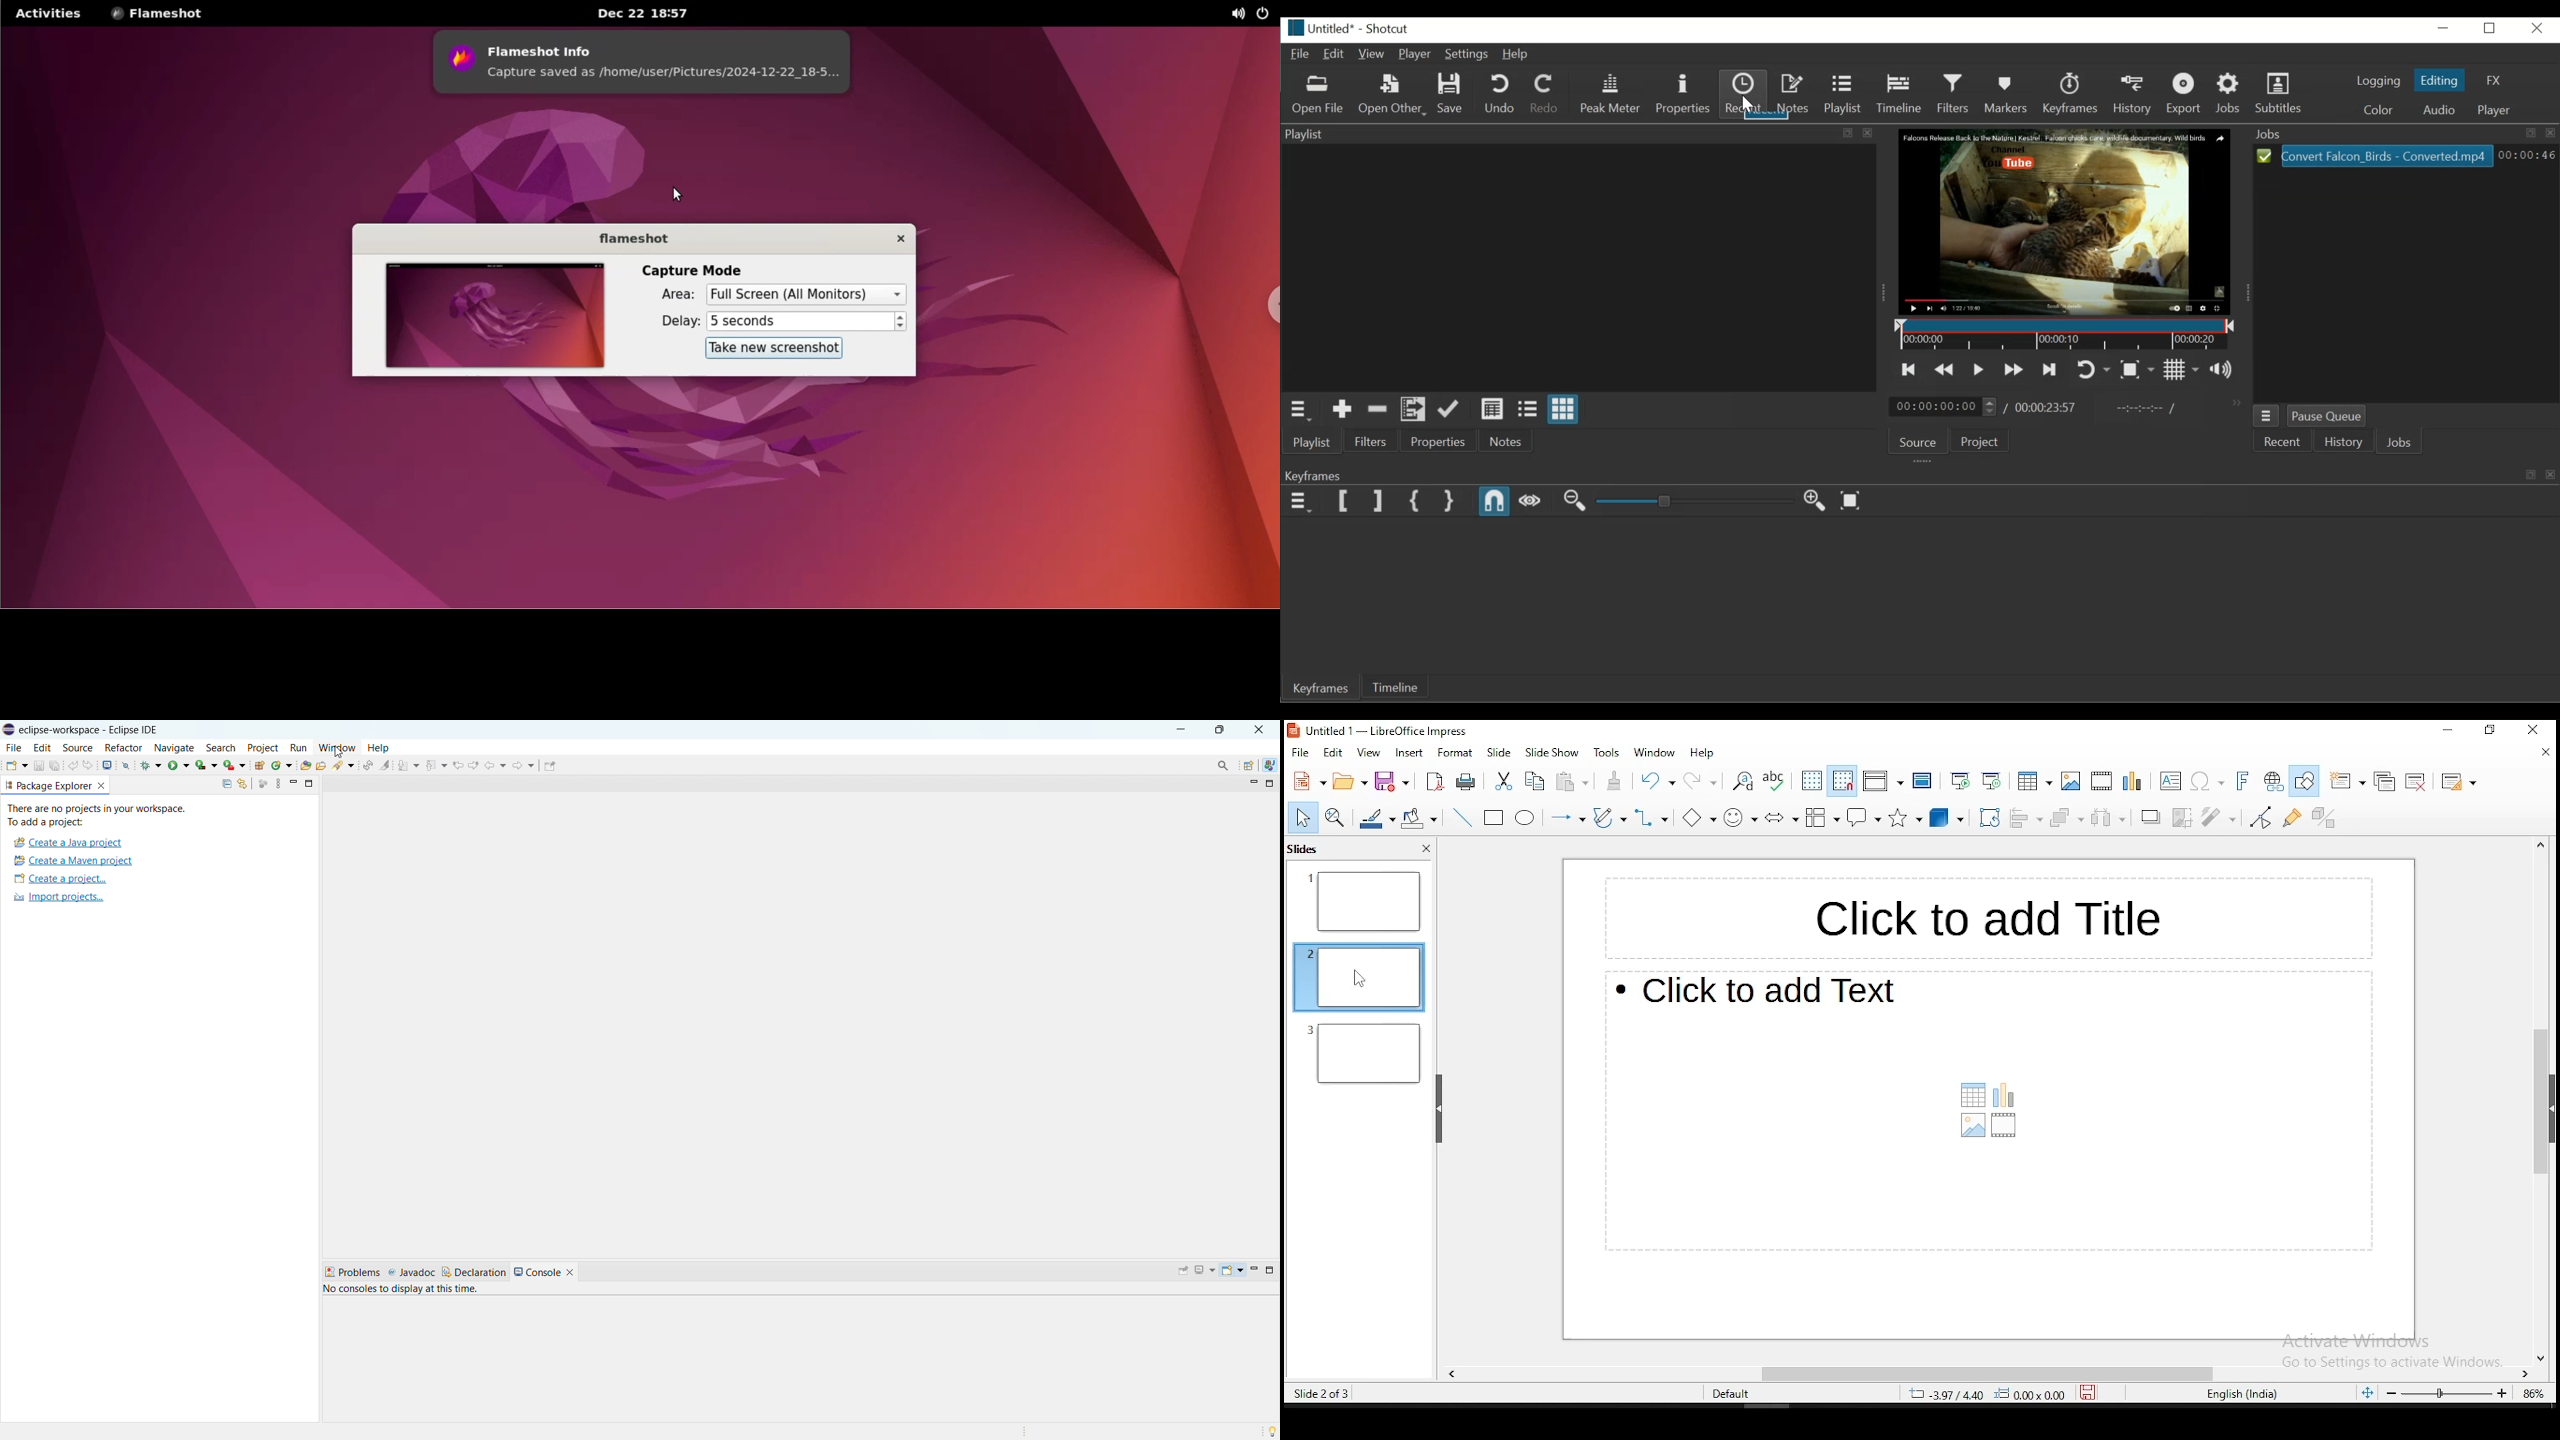 This screenshot has width=2576, height=1456. Describe the element at coordinates (2533, 1392) in the screenshot. I see `zoom level` at that location.